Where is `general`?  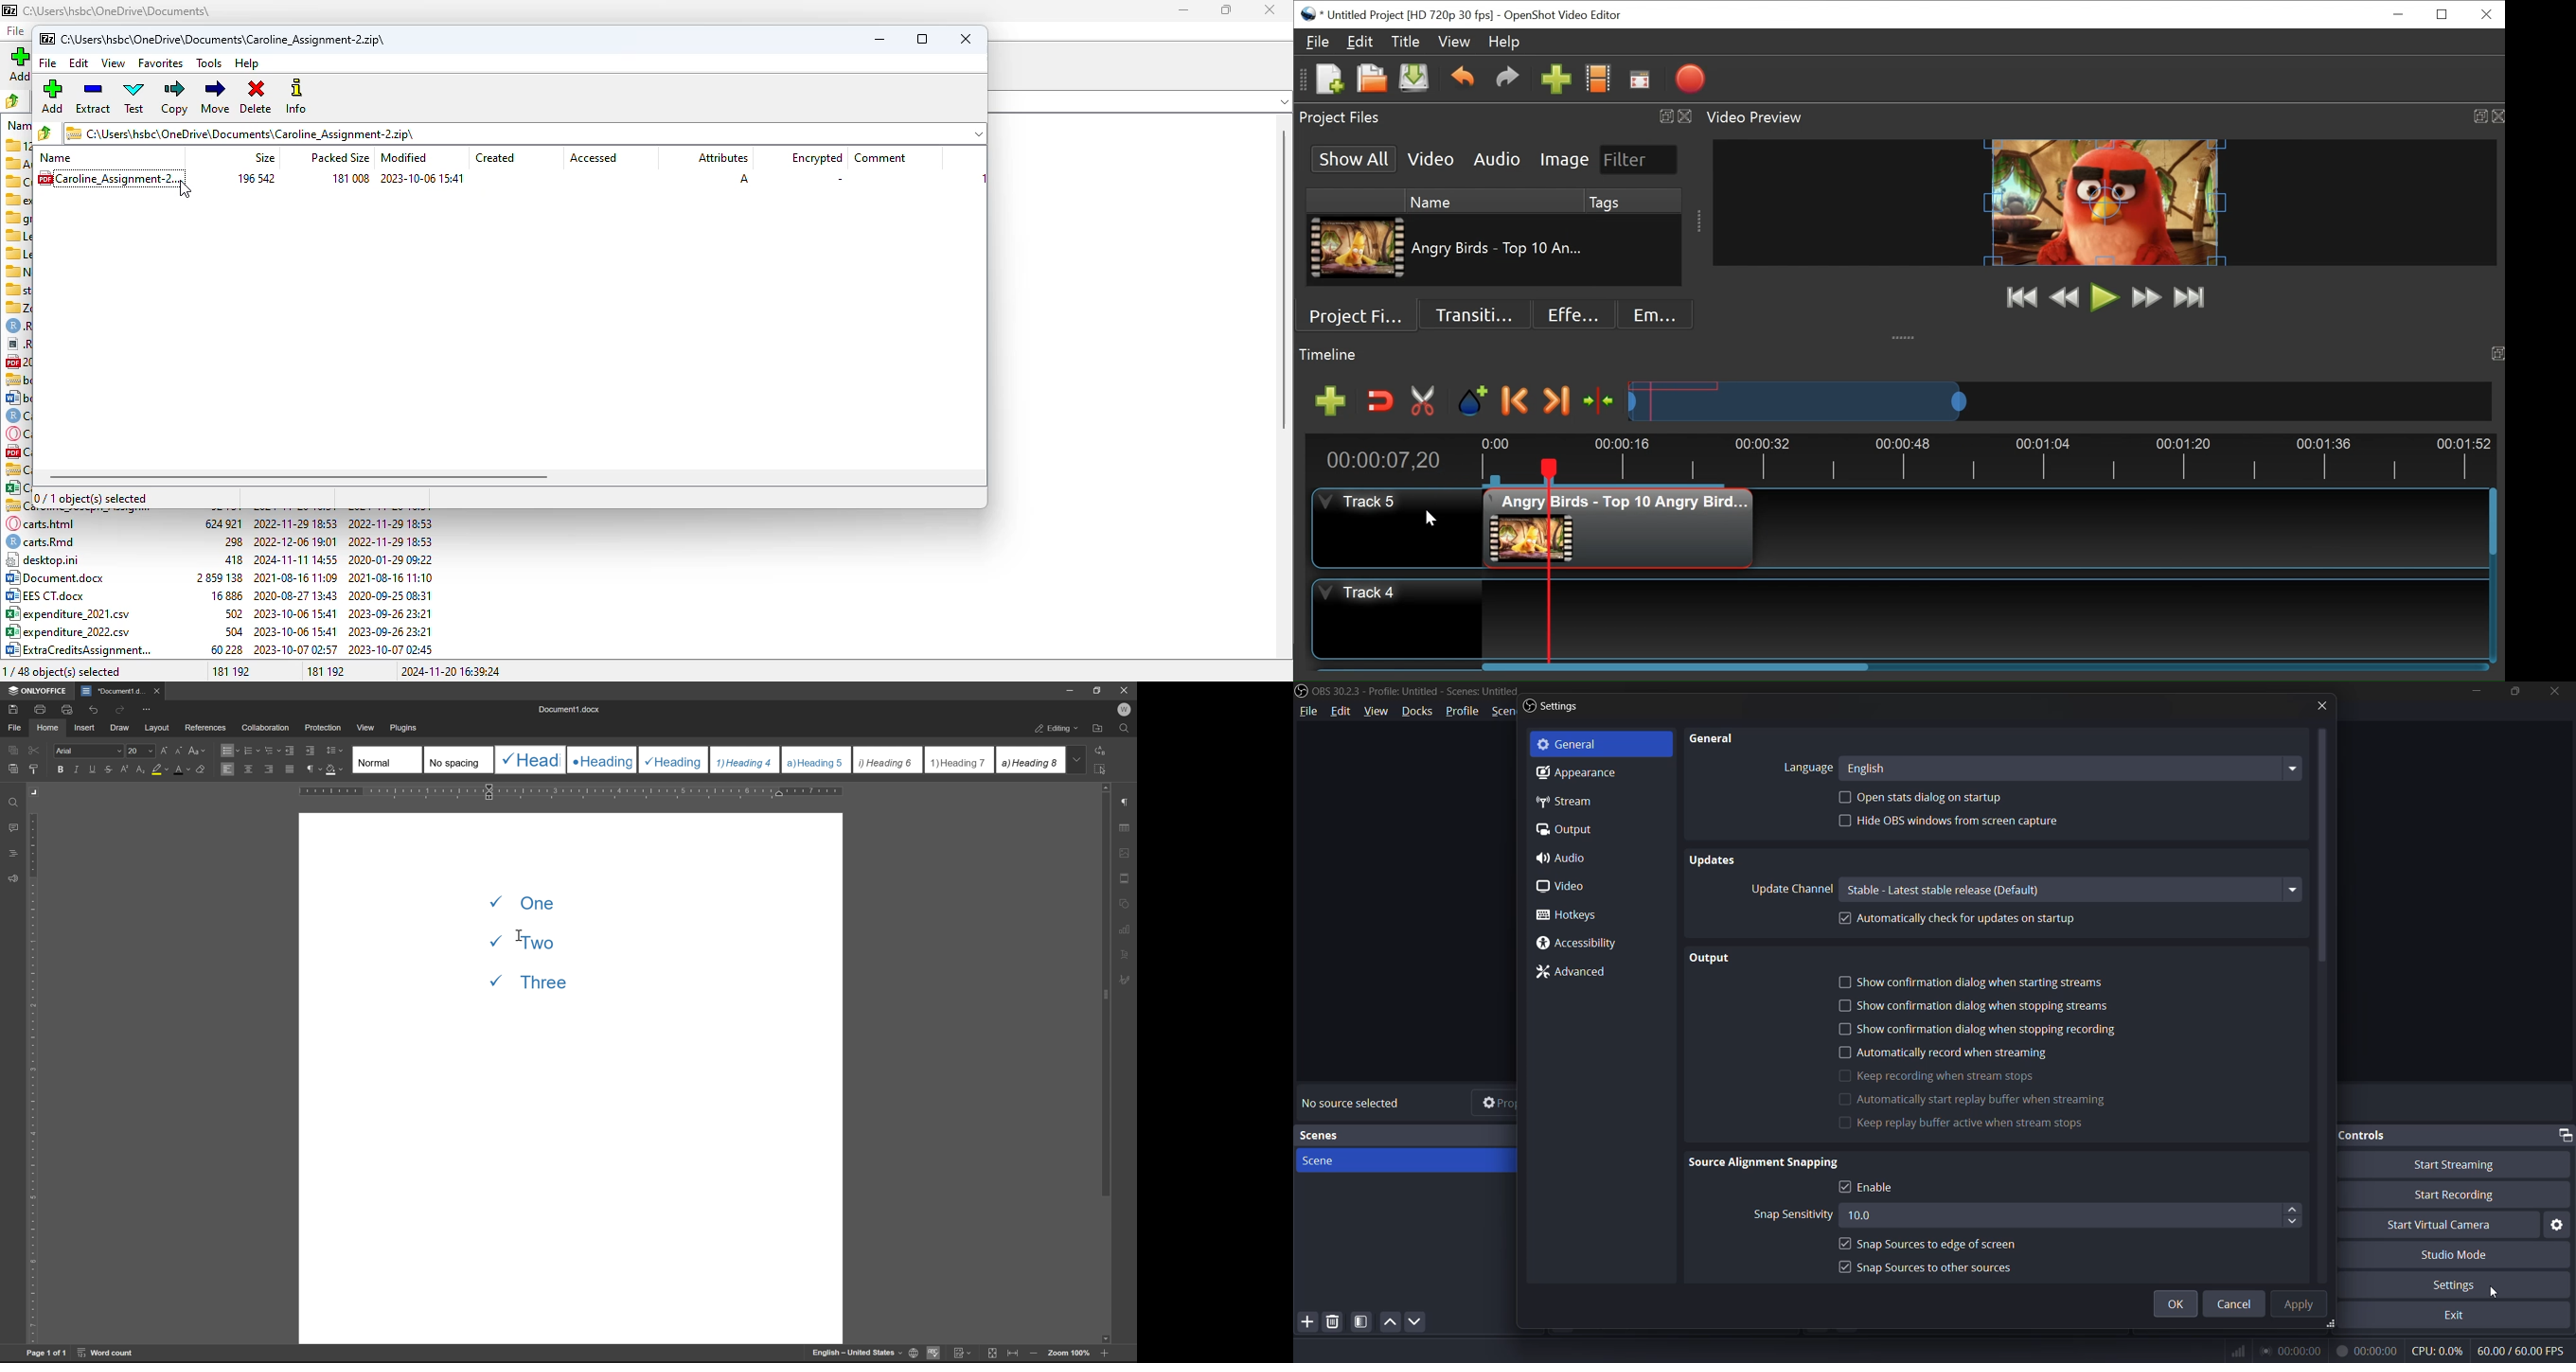
general is located at coordinates (1573, 745).